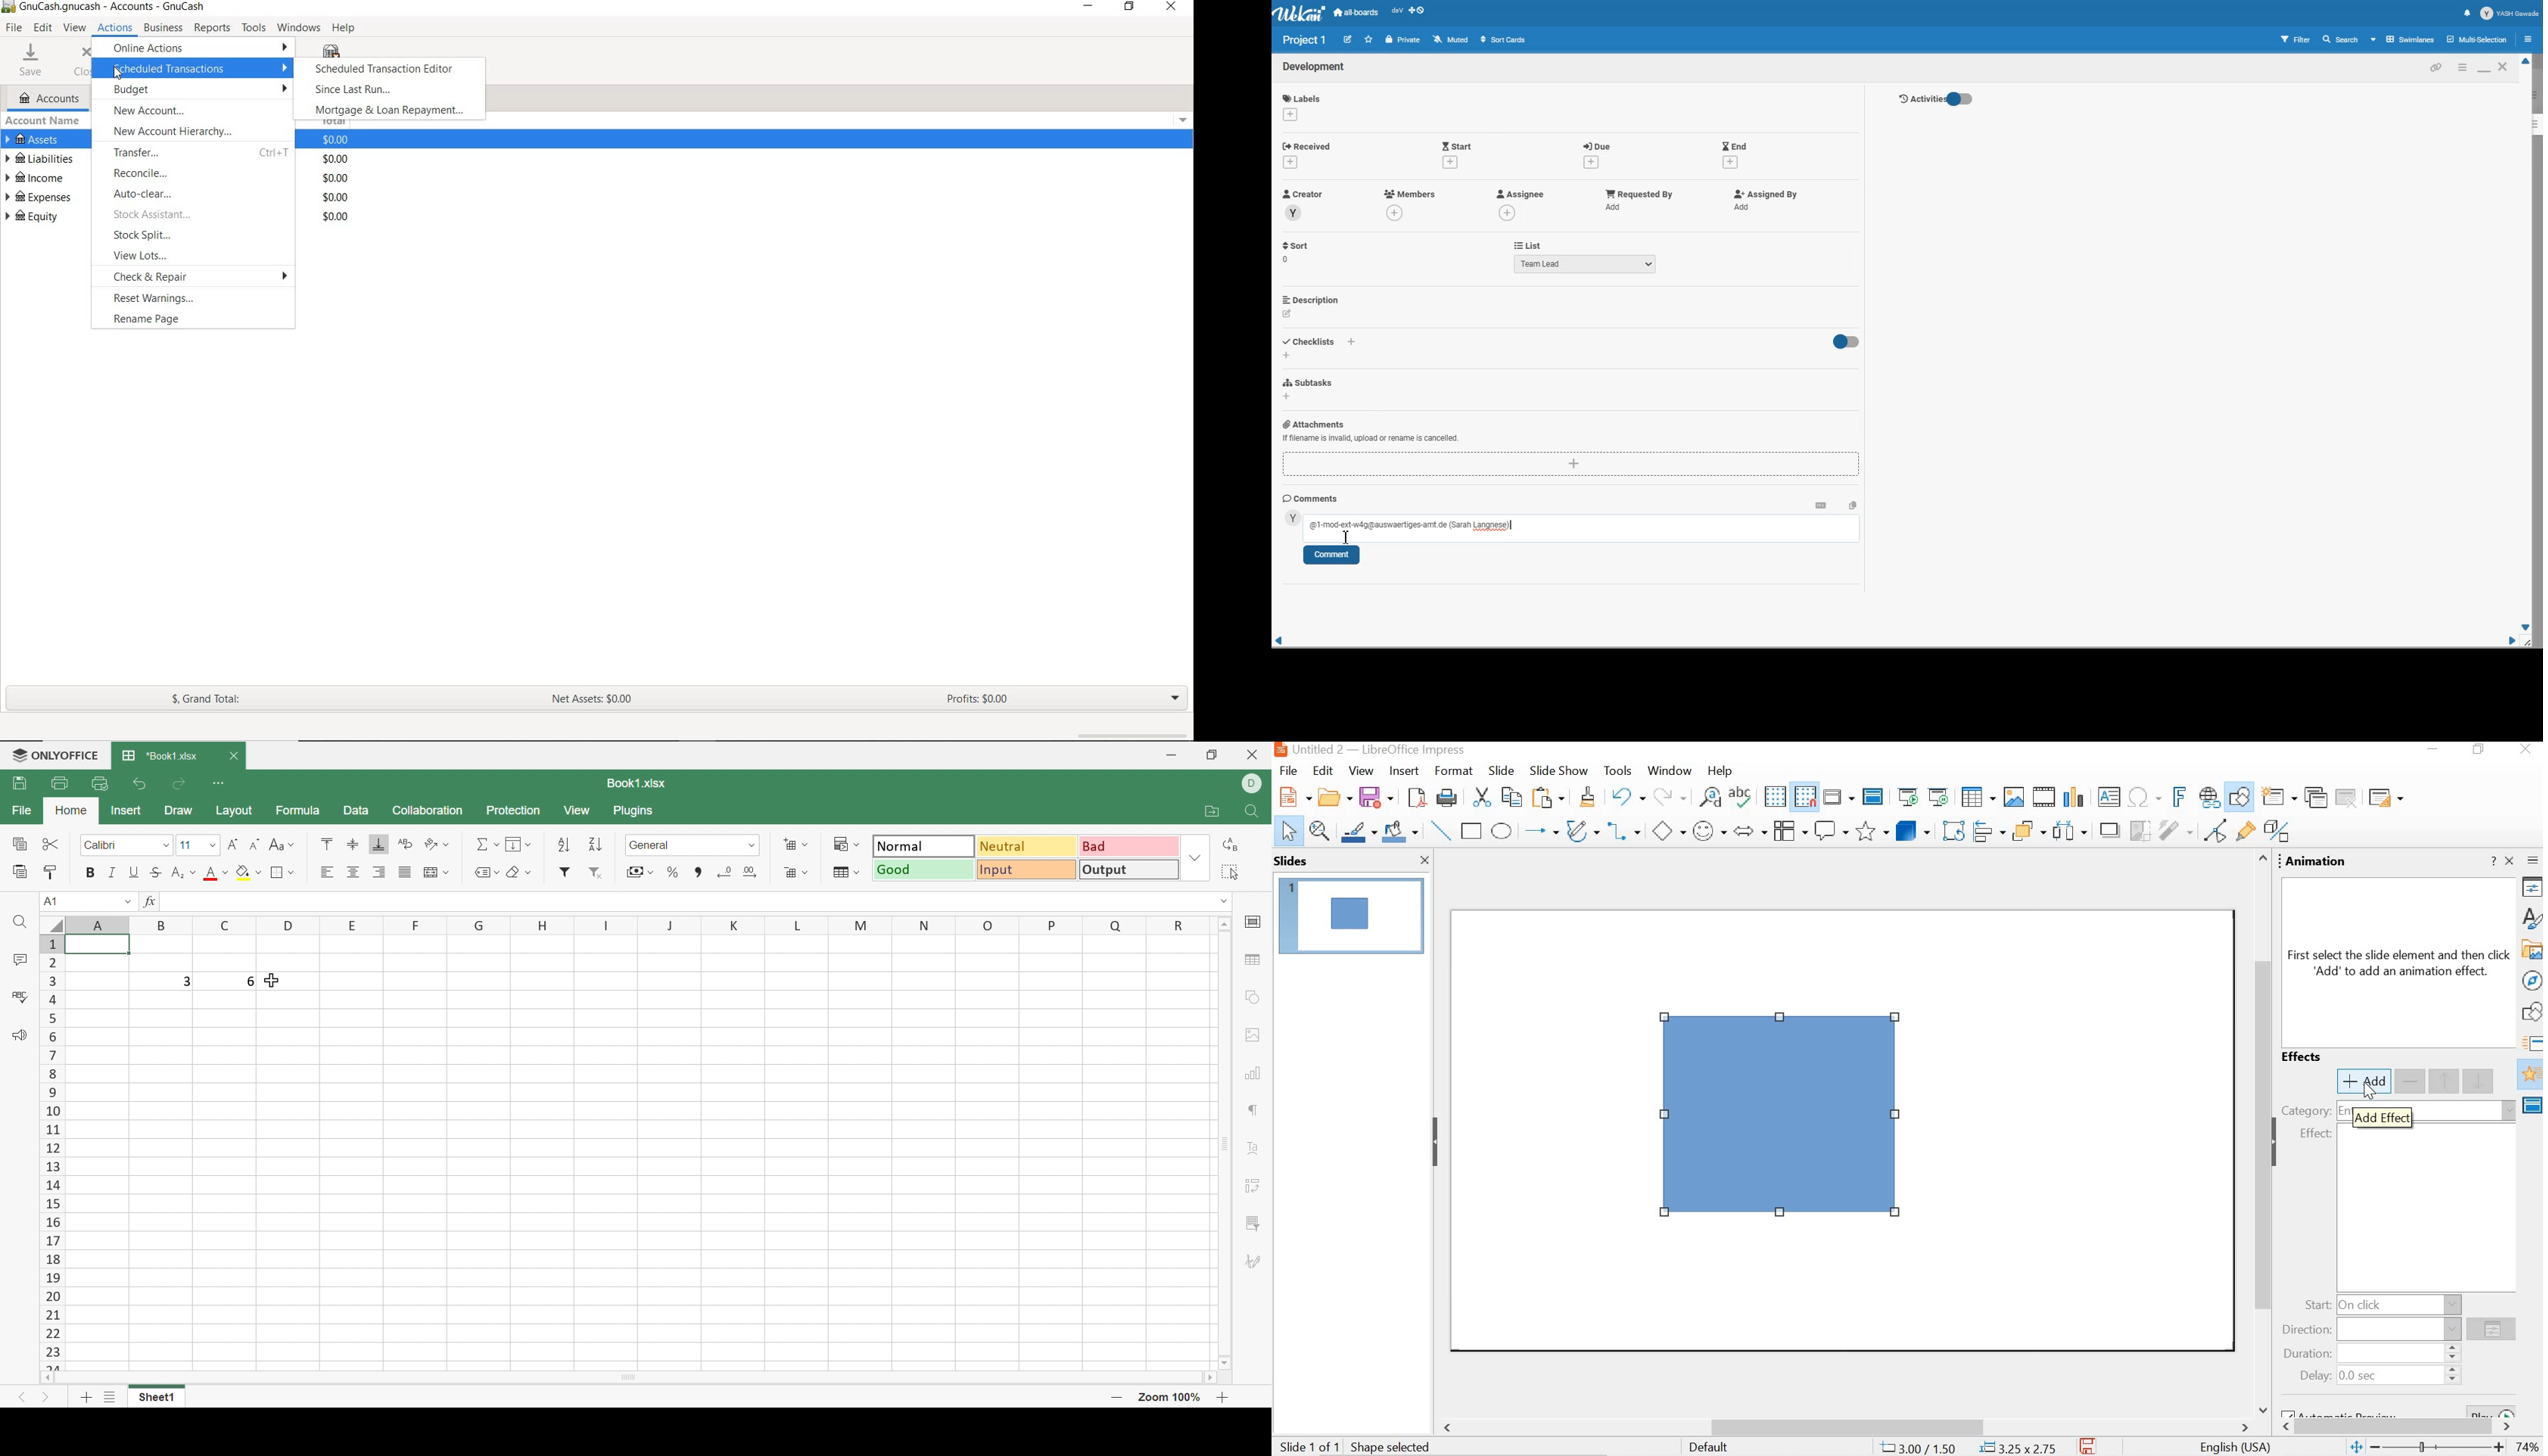  What do you see at coordinates (427, 810) in the screenshot?
I see `Collaboration` at bounding box center [427, 810].